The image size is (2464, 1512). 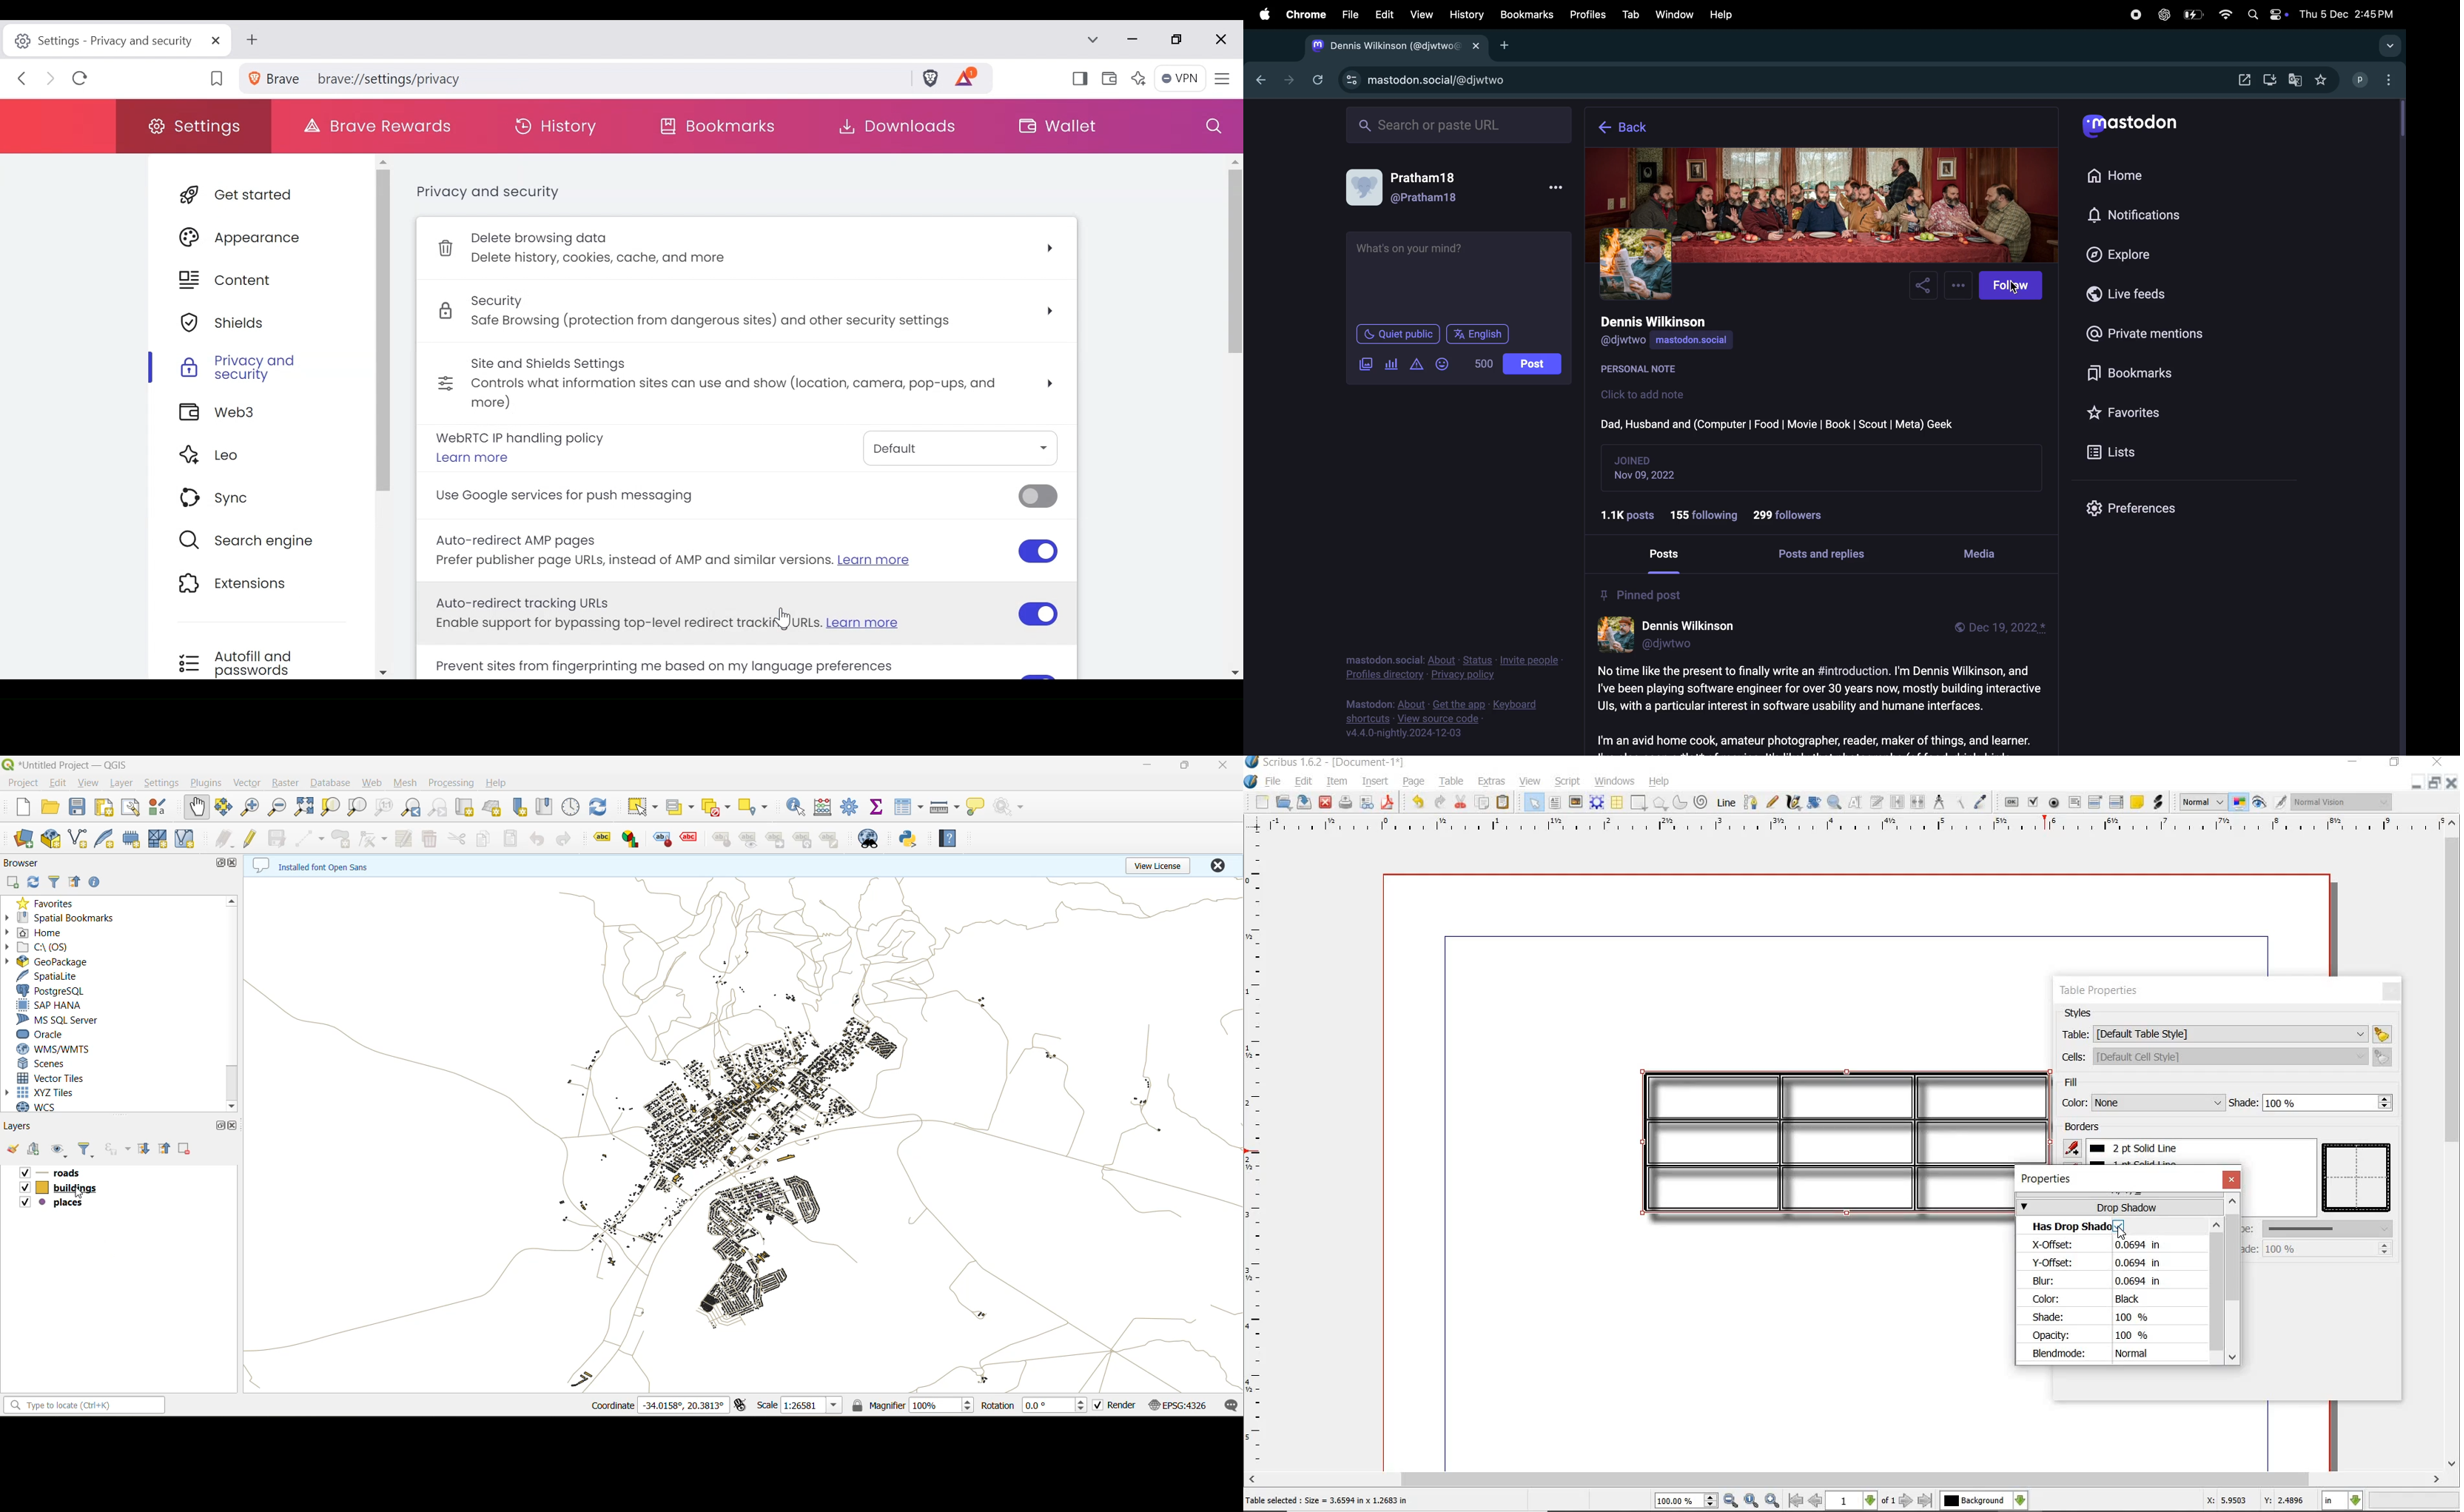 What do you see at coordinates (2266, 13) in the screenshot?
I see `apple widgets` at bounding box center [2266, 13].